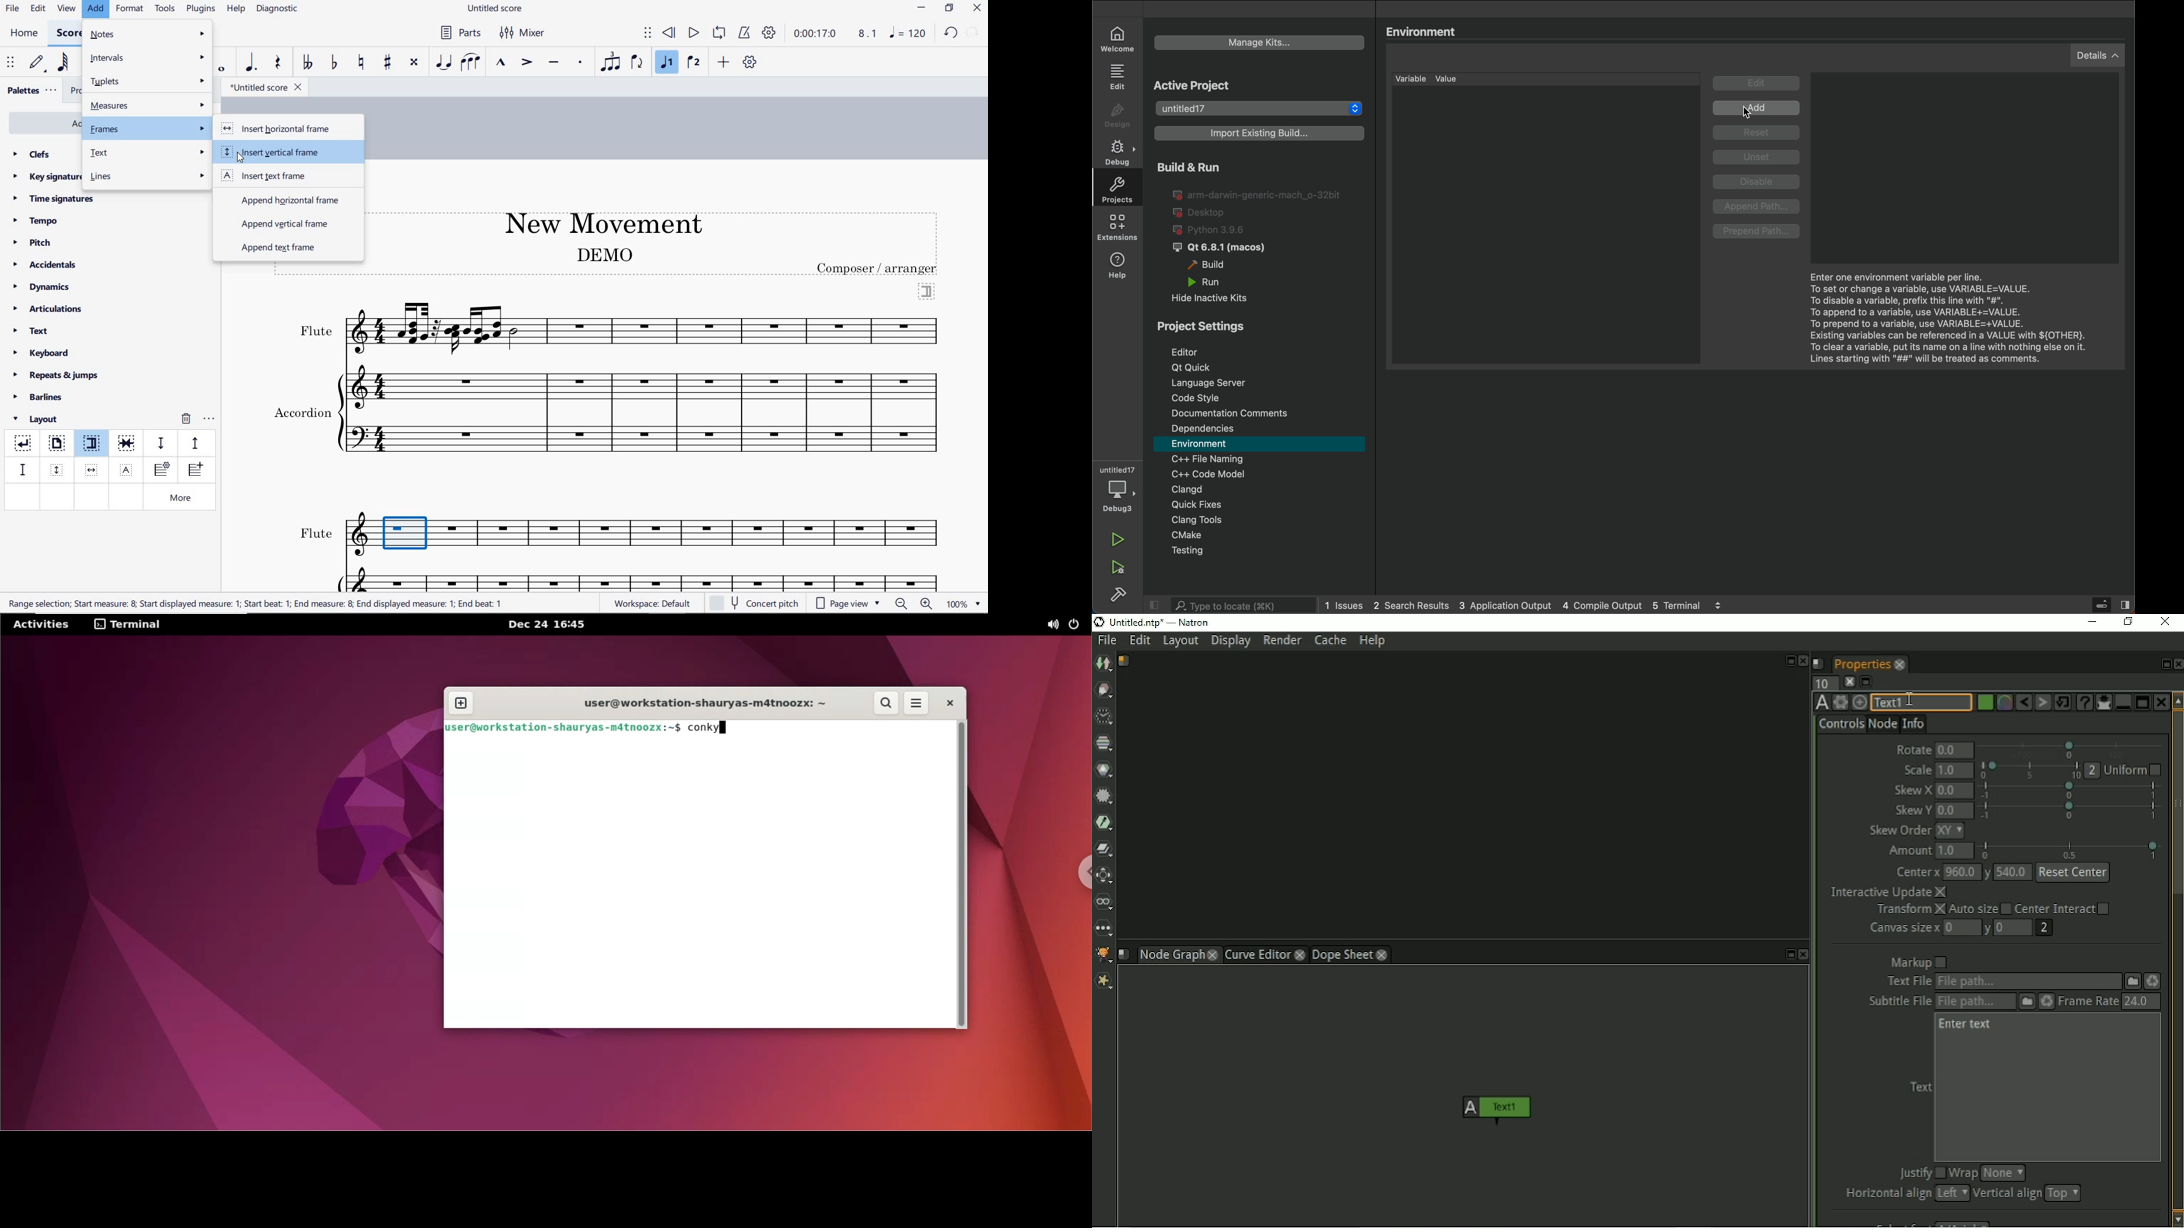 This screenshot has width=2184, height=1232. What do you see at coordinates (242, 155) in the screenshot?
I see `cursor` at bounding box center [242, 155].